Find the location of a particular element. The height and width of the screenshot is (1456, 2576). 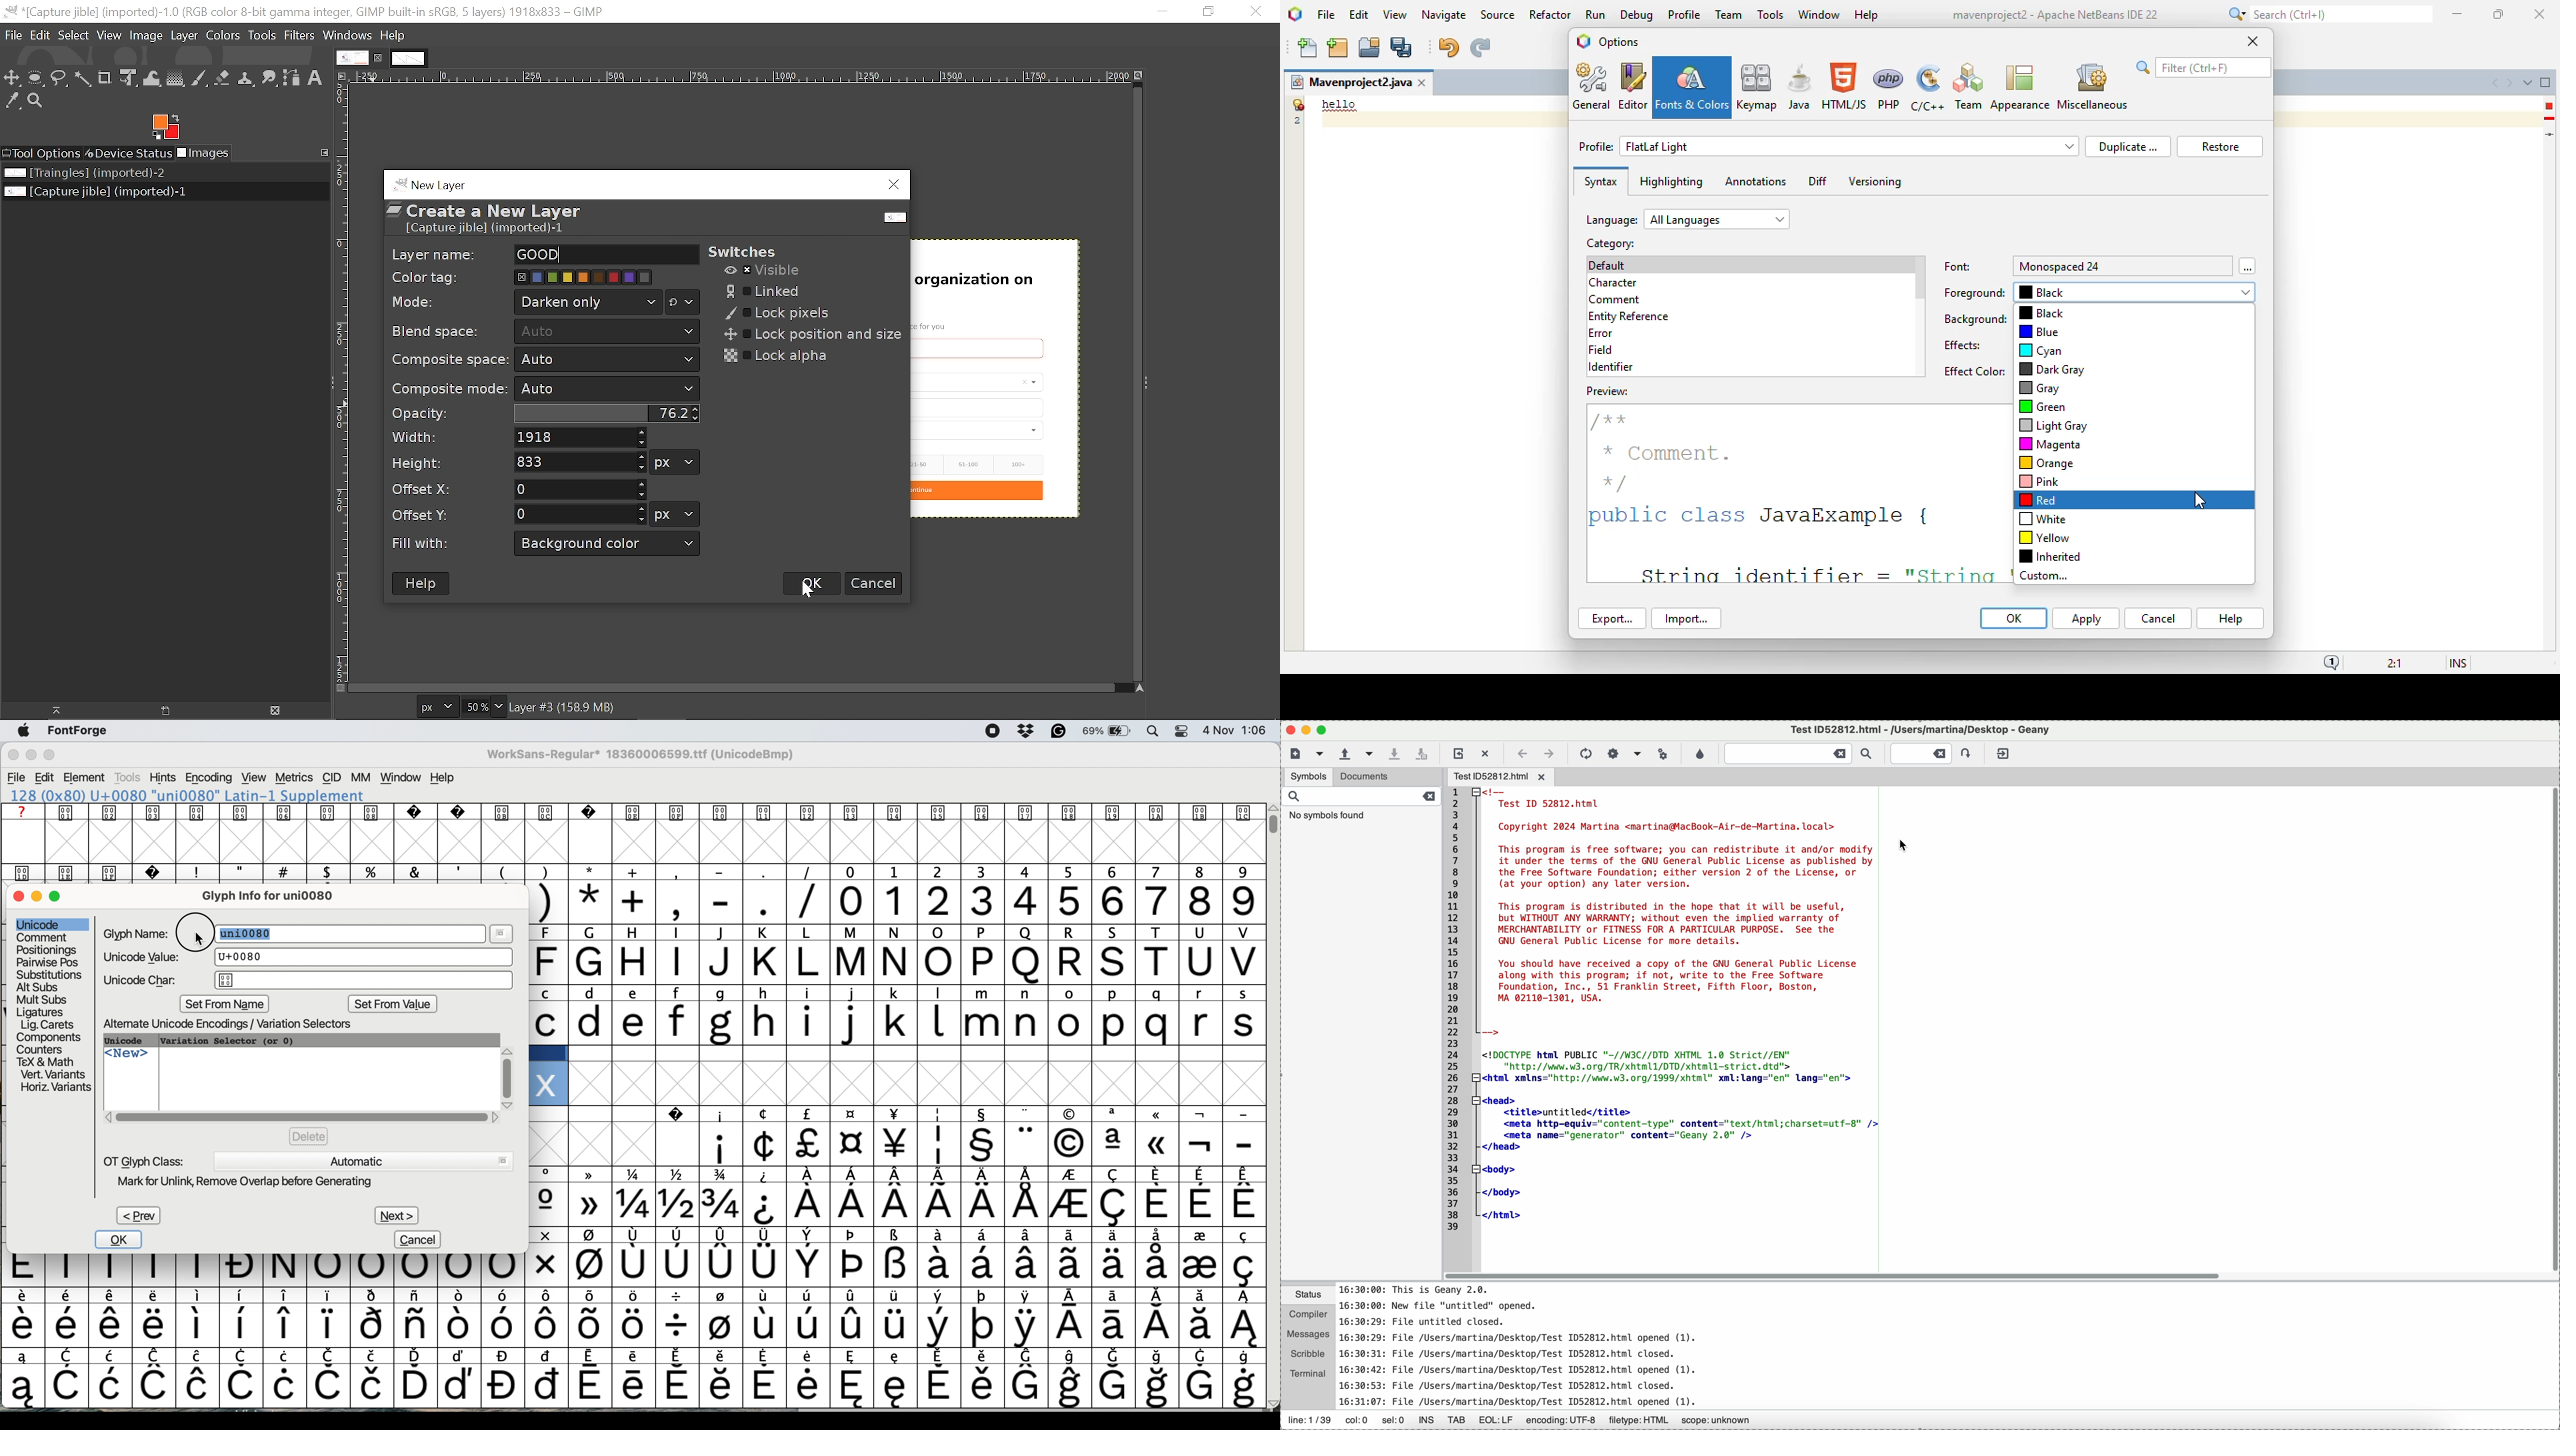

highlight text is located at coordinates (251, 934).